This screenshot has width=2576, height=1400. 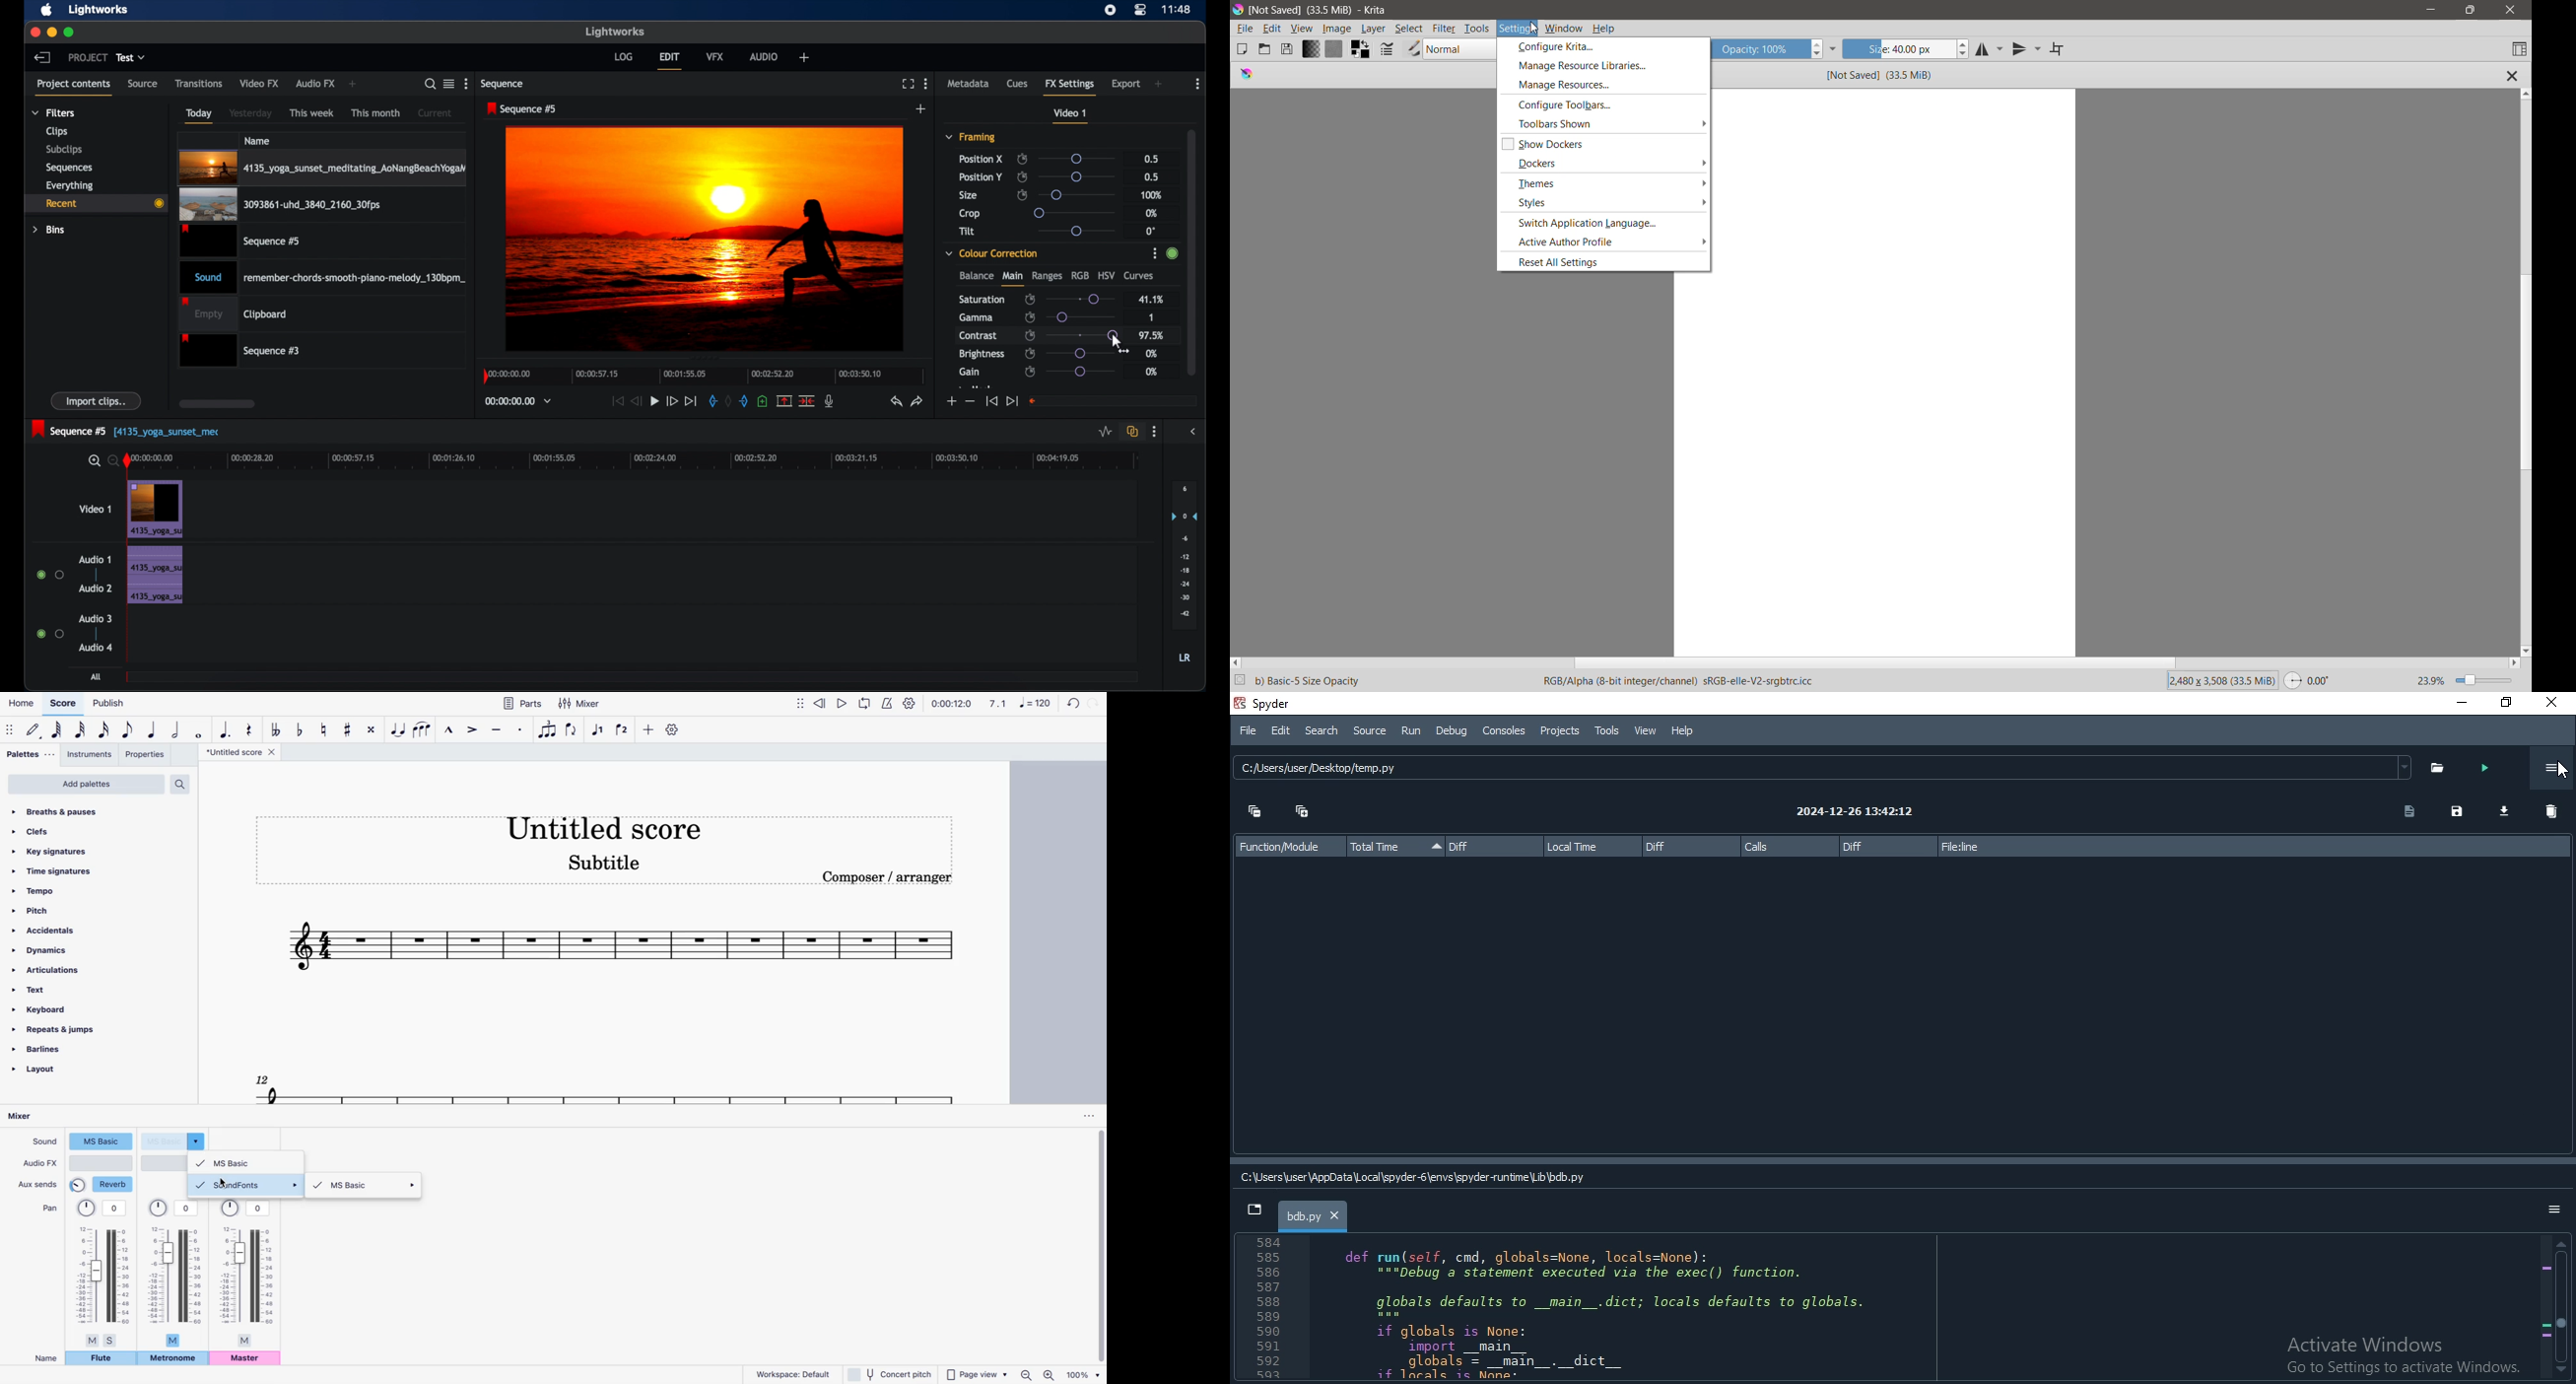 I want to click on save, so click(x=2455, y=811).